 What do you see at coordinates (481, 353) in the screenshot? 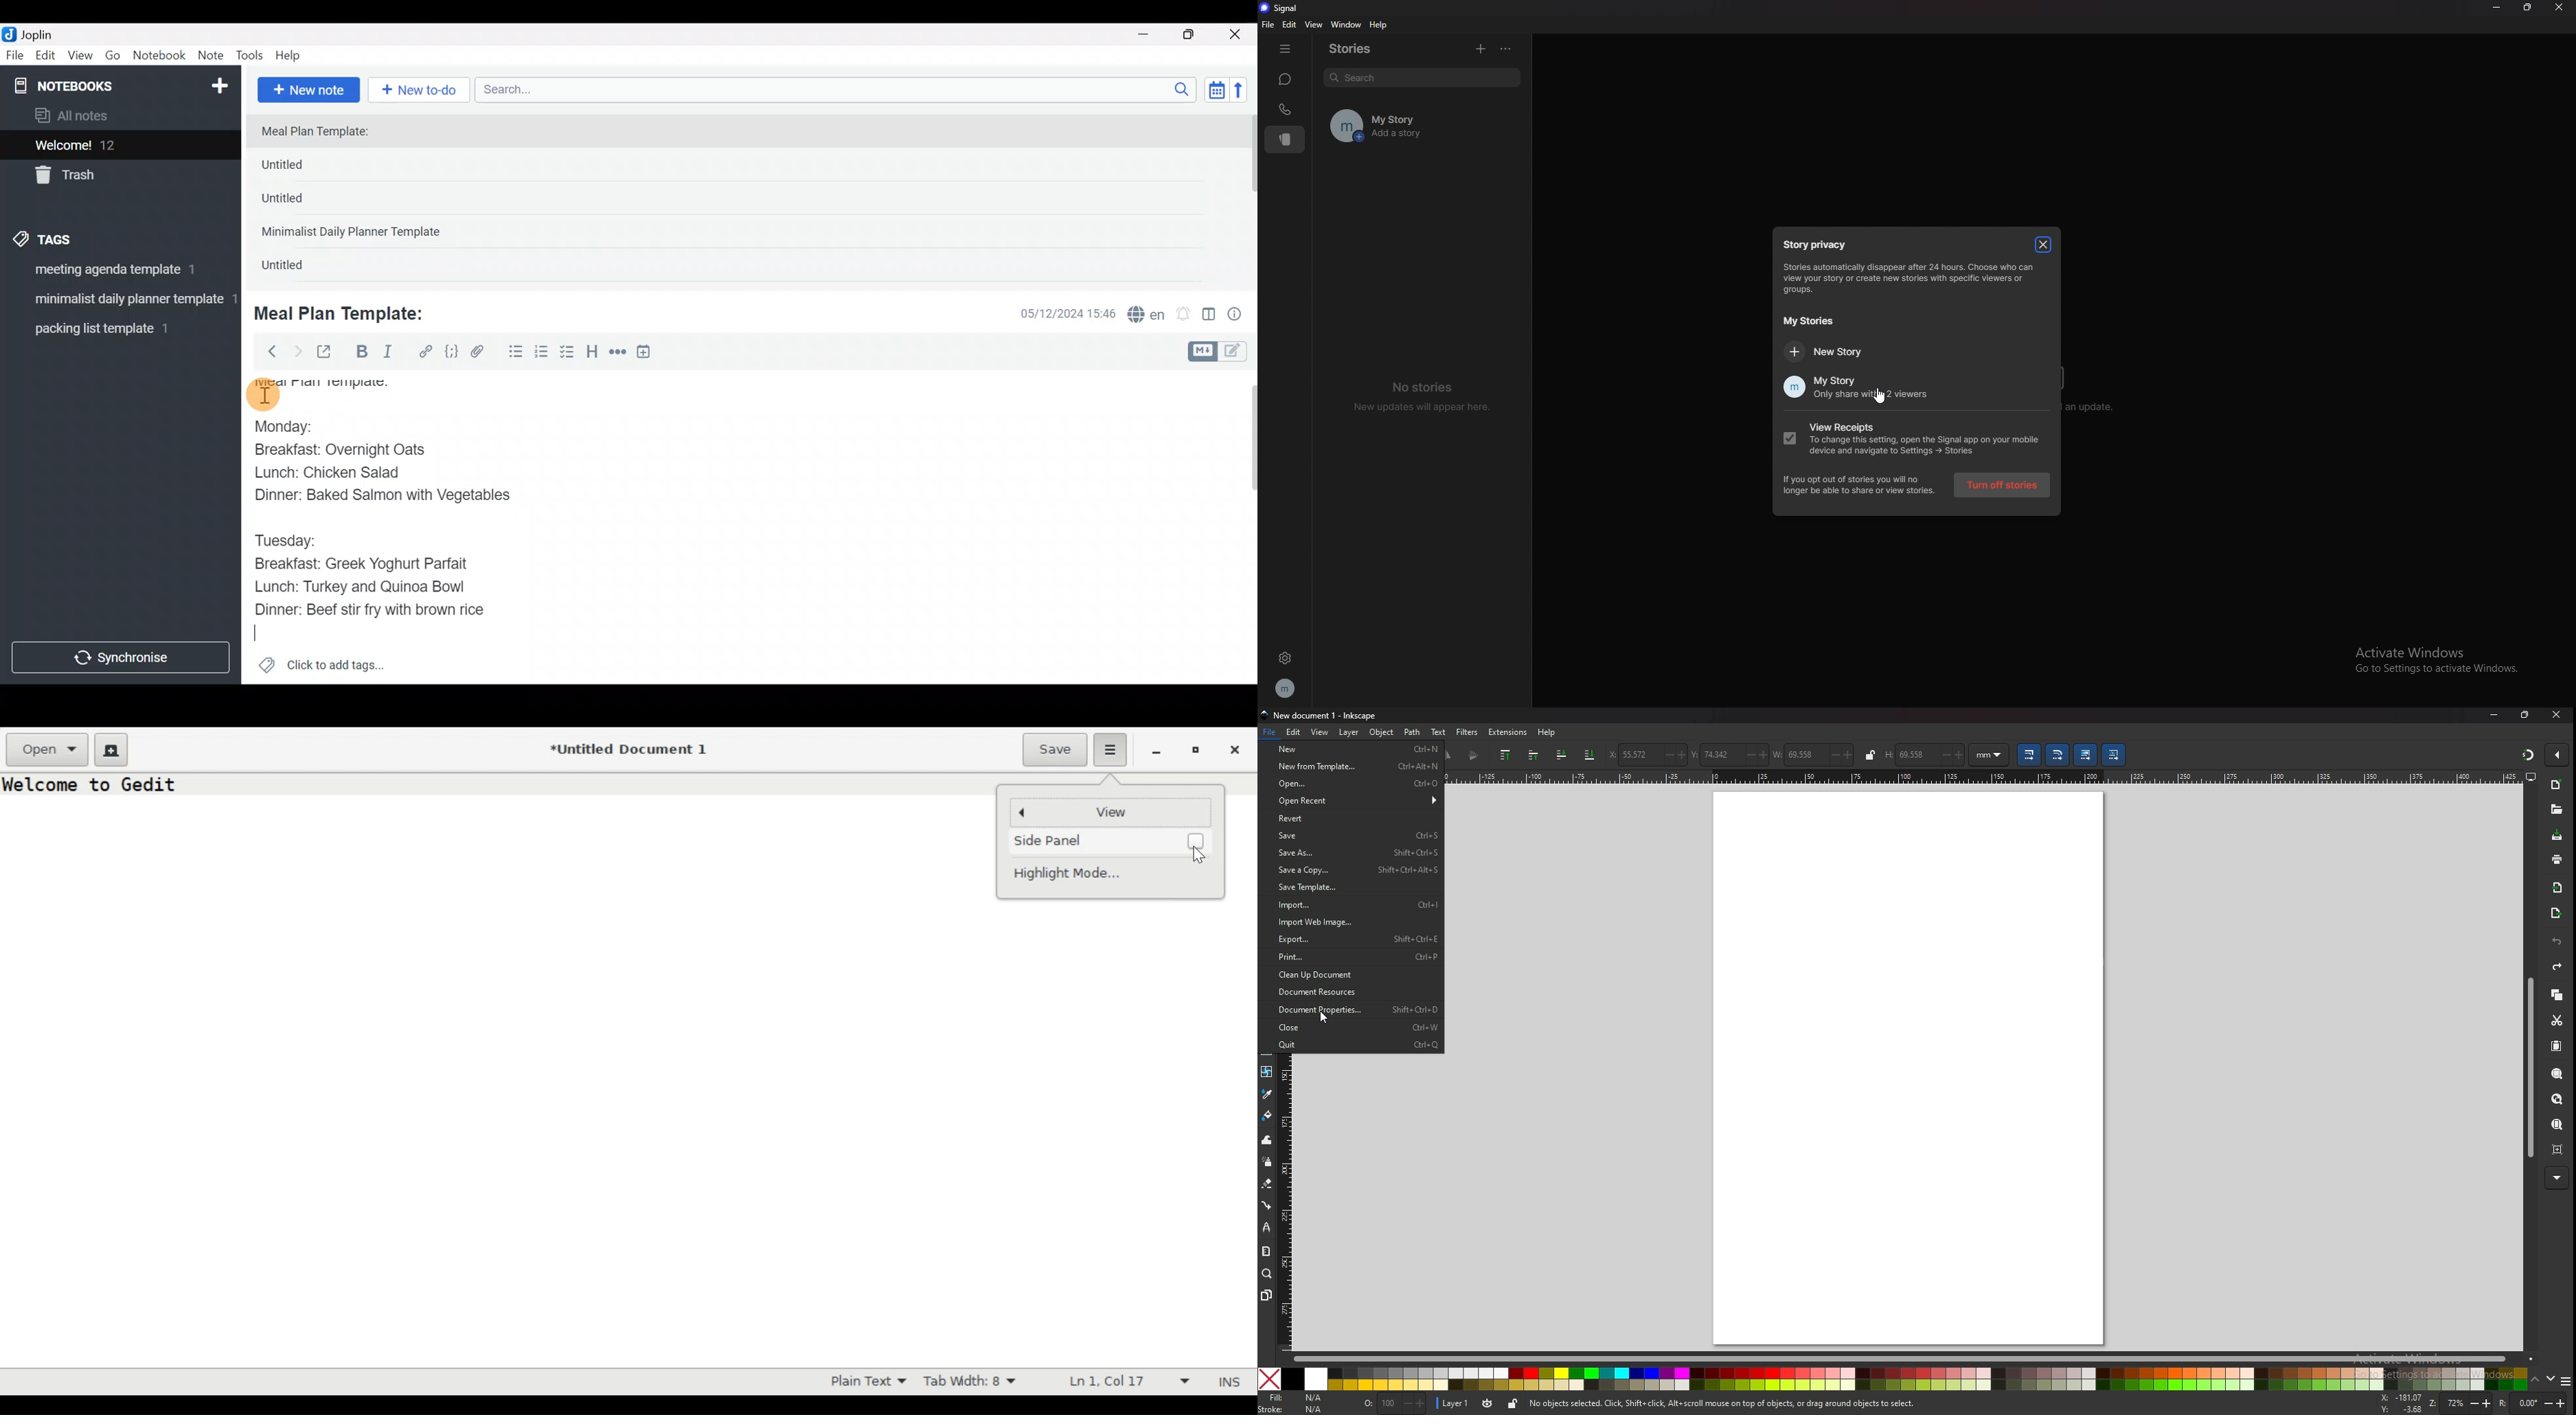
I see `Attach file` at bounding box center [481, 353].